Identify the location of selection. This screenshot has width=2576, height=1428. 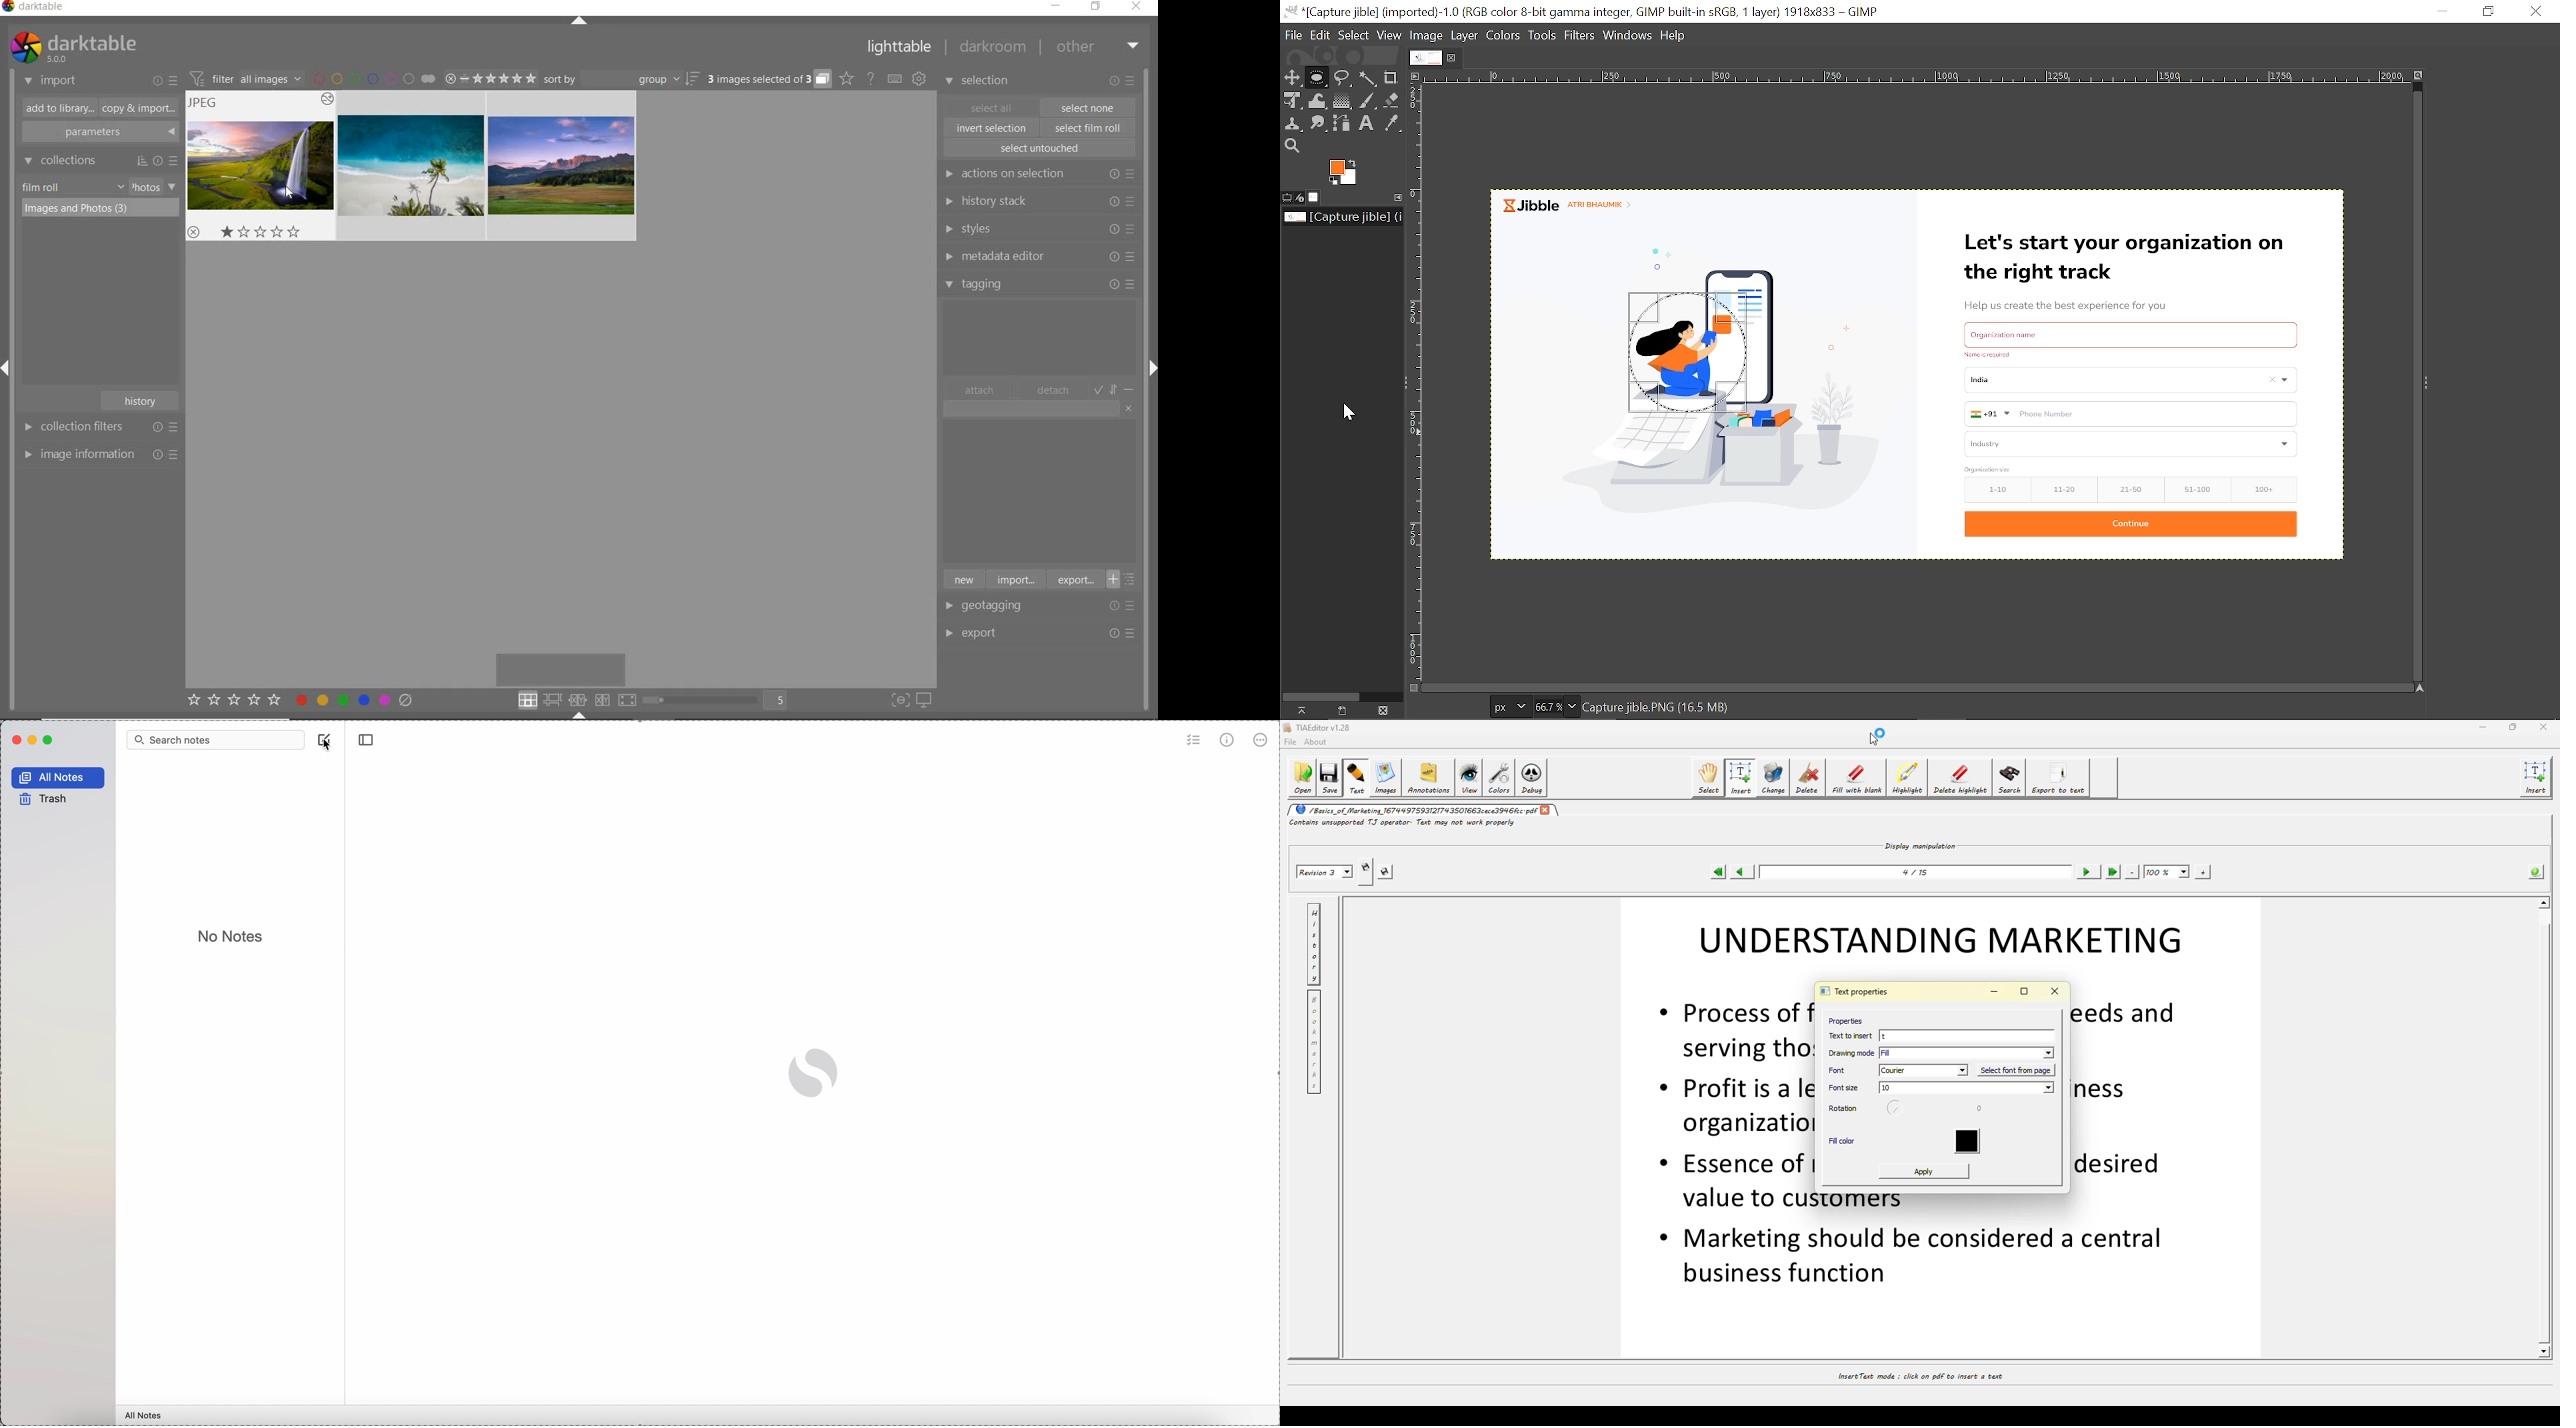
(979, 82).